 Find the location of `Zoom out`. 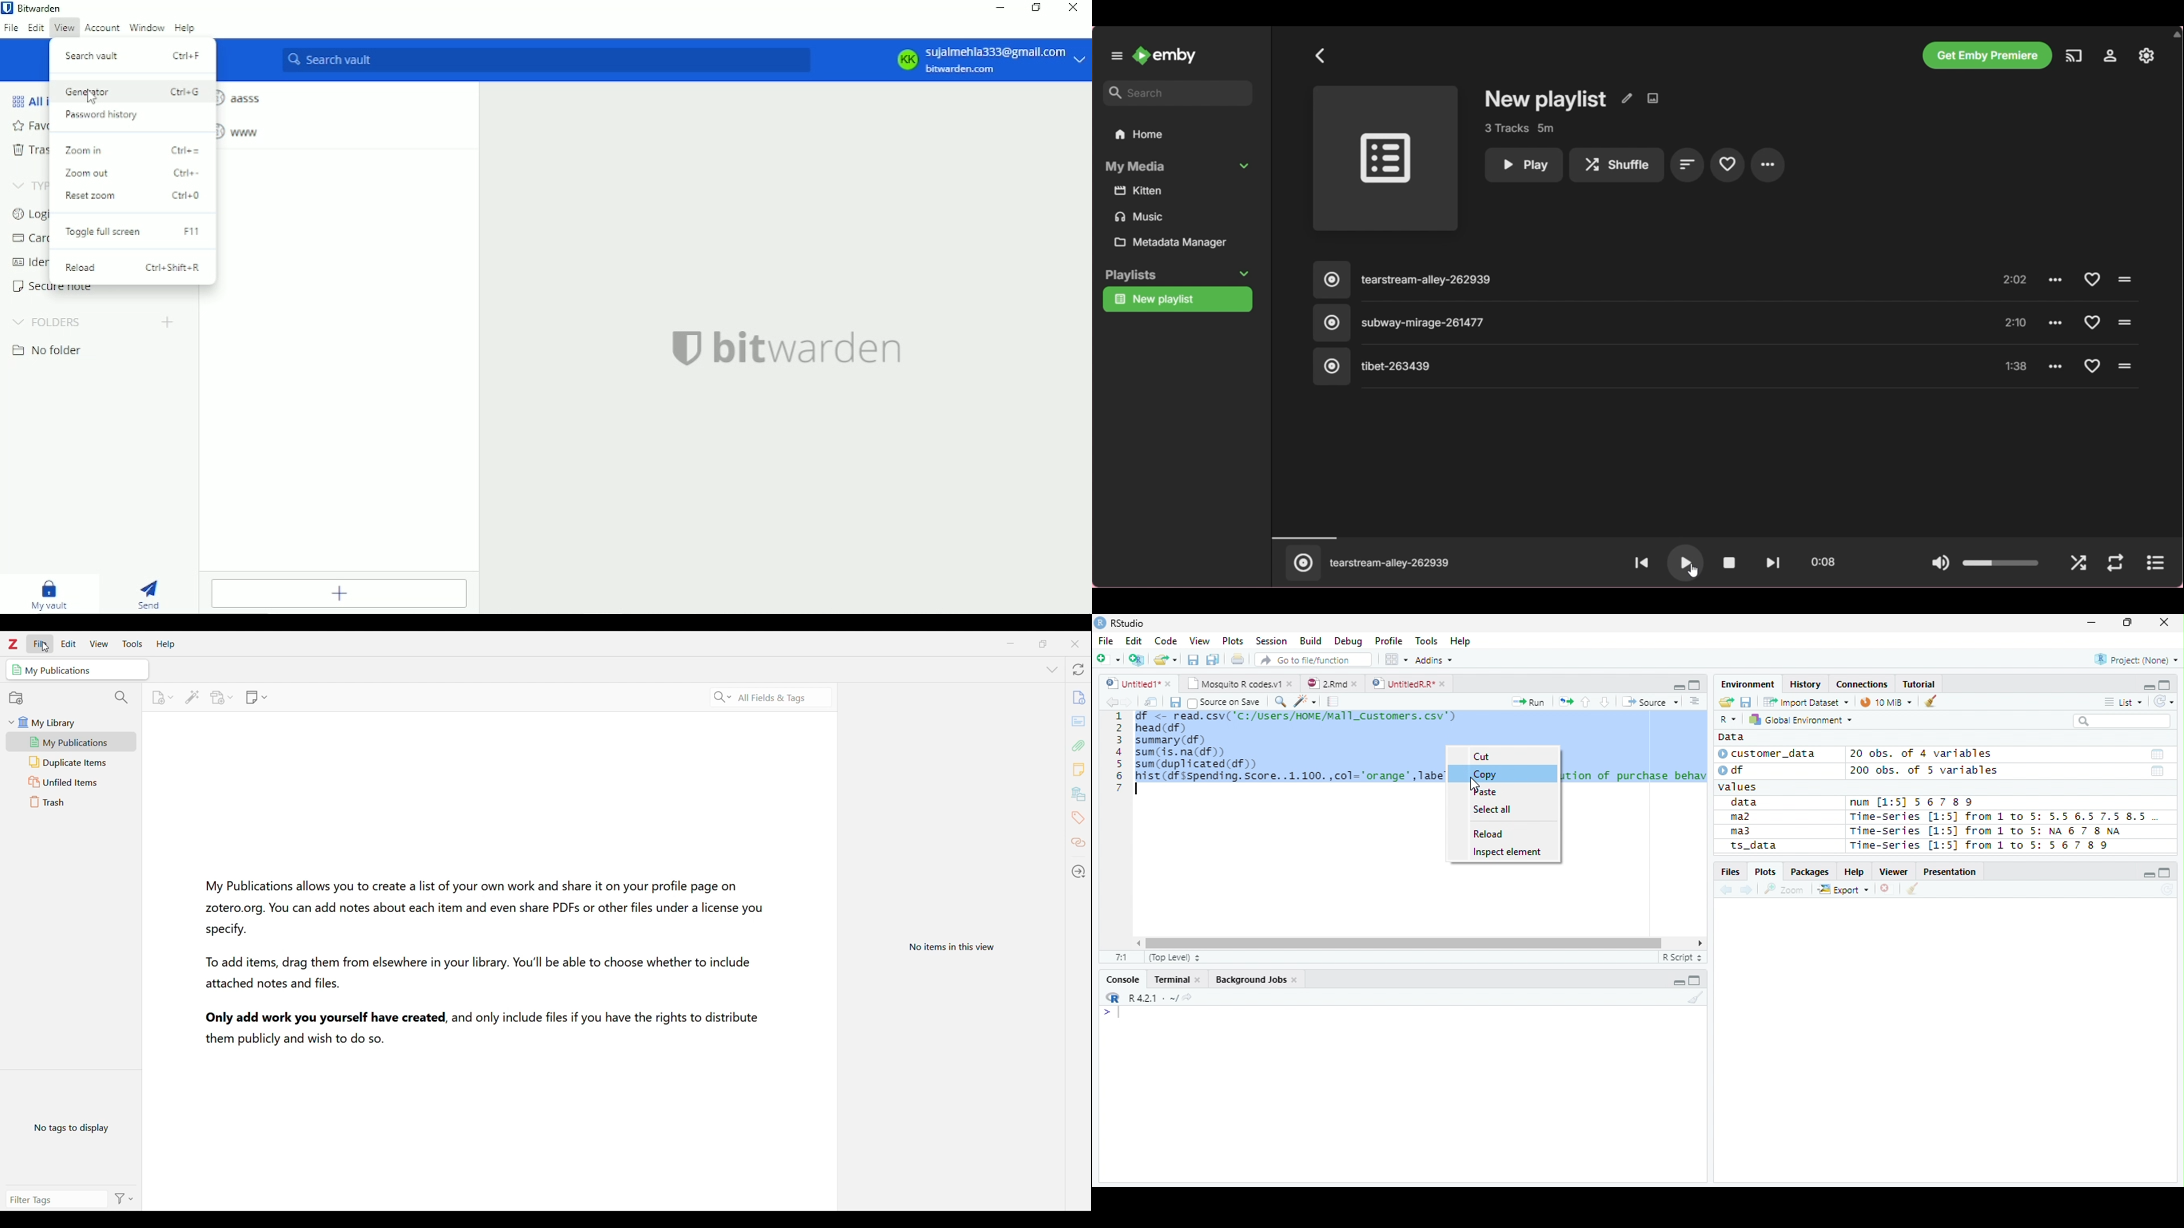

Zoom out is located at coordinates (132, 174).